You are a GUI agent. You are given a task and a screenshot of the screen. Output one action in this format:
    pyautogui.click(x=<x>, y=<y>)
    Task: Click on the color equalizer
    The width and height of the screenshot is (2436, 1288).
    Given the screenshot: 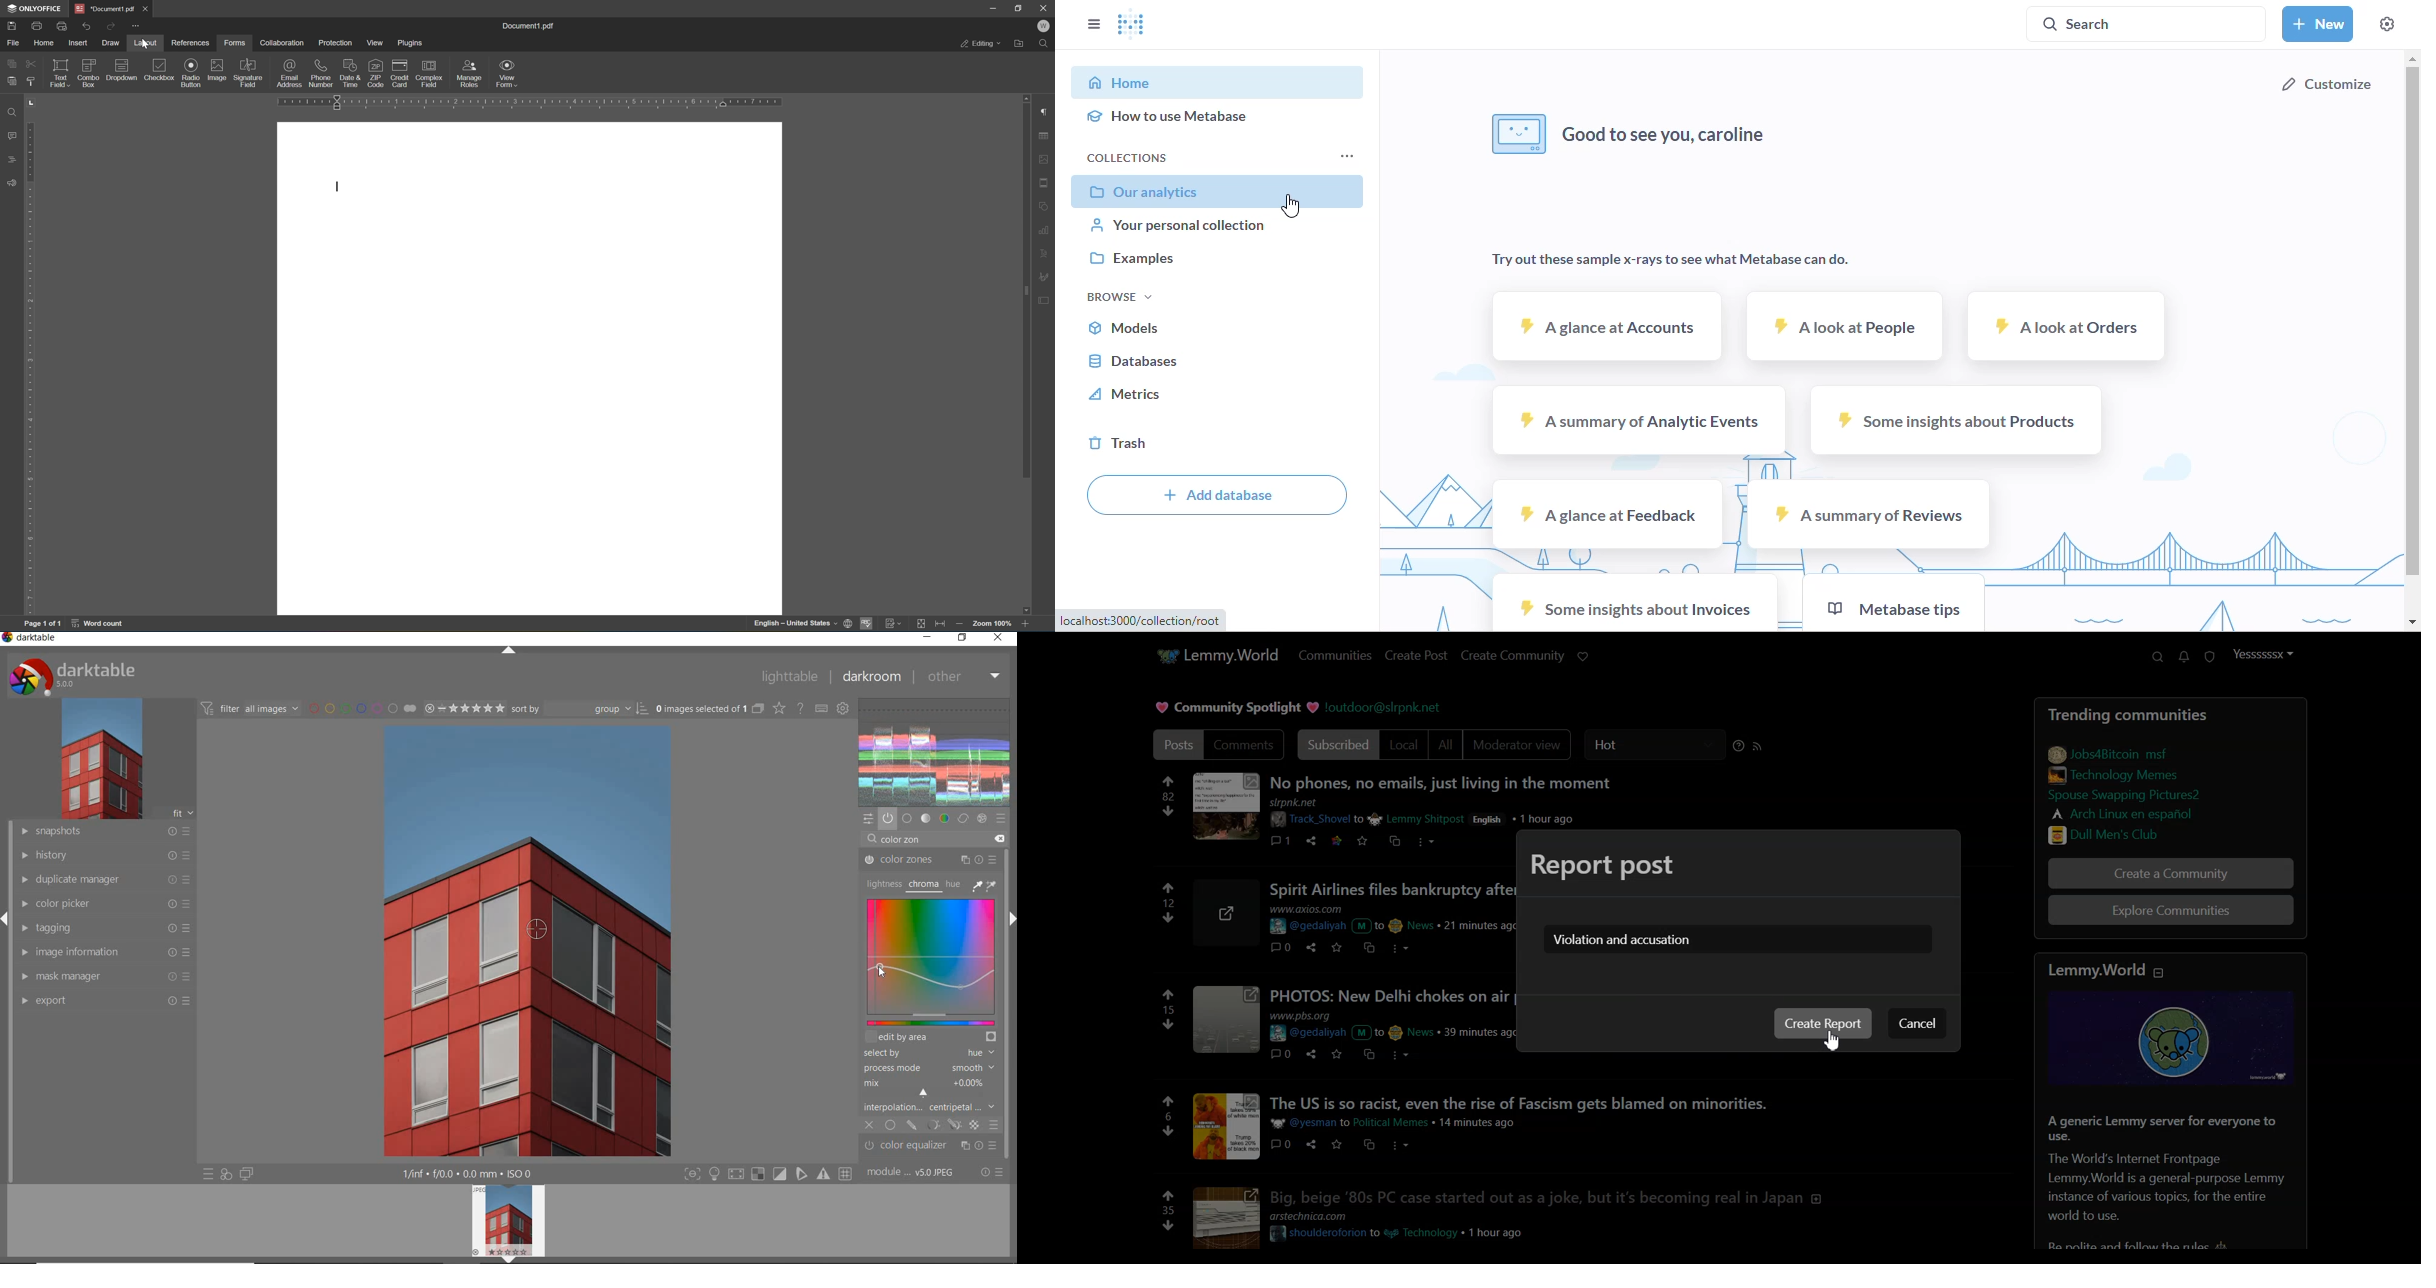 What is the action you would take?
    pyautogui.click(x=936, y=1148)
    